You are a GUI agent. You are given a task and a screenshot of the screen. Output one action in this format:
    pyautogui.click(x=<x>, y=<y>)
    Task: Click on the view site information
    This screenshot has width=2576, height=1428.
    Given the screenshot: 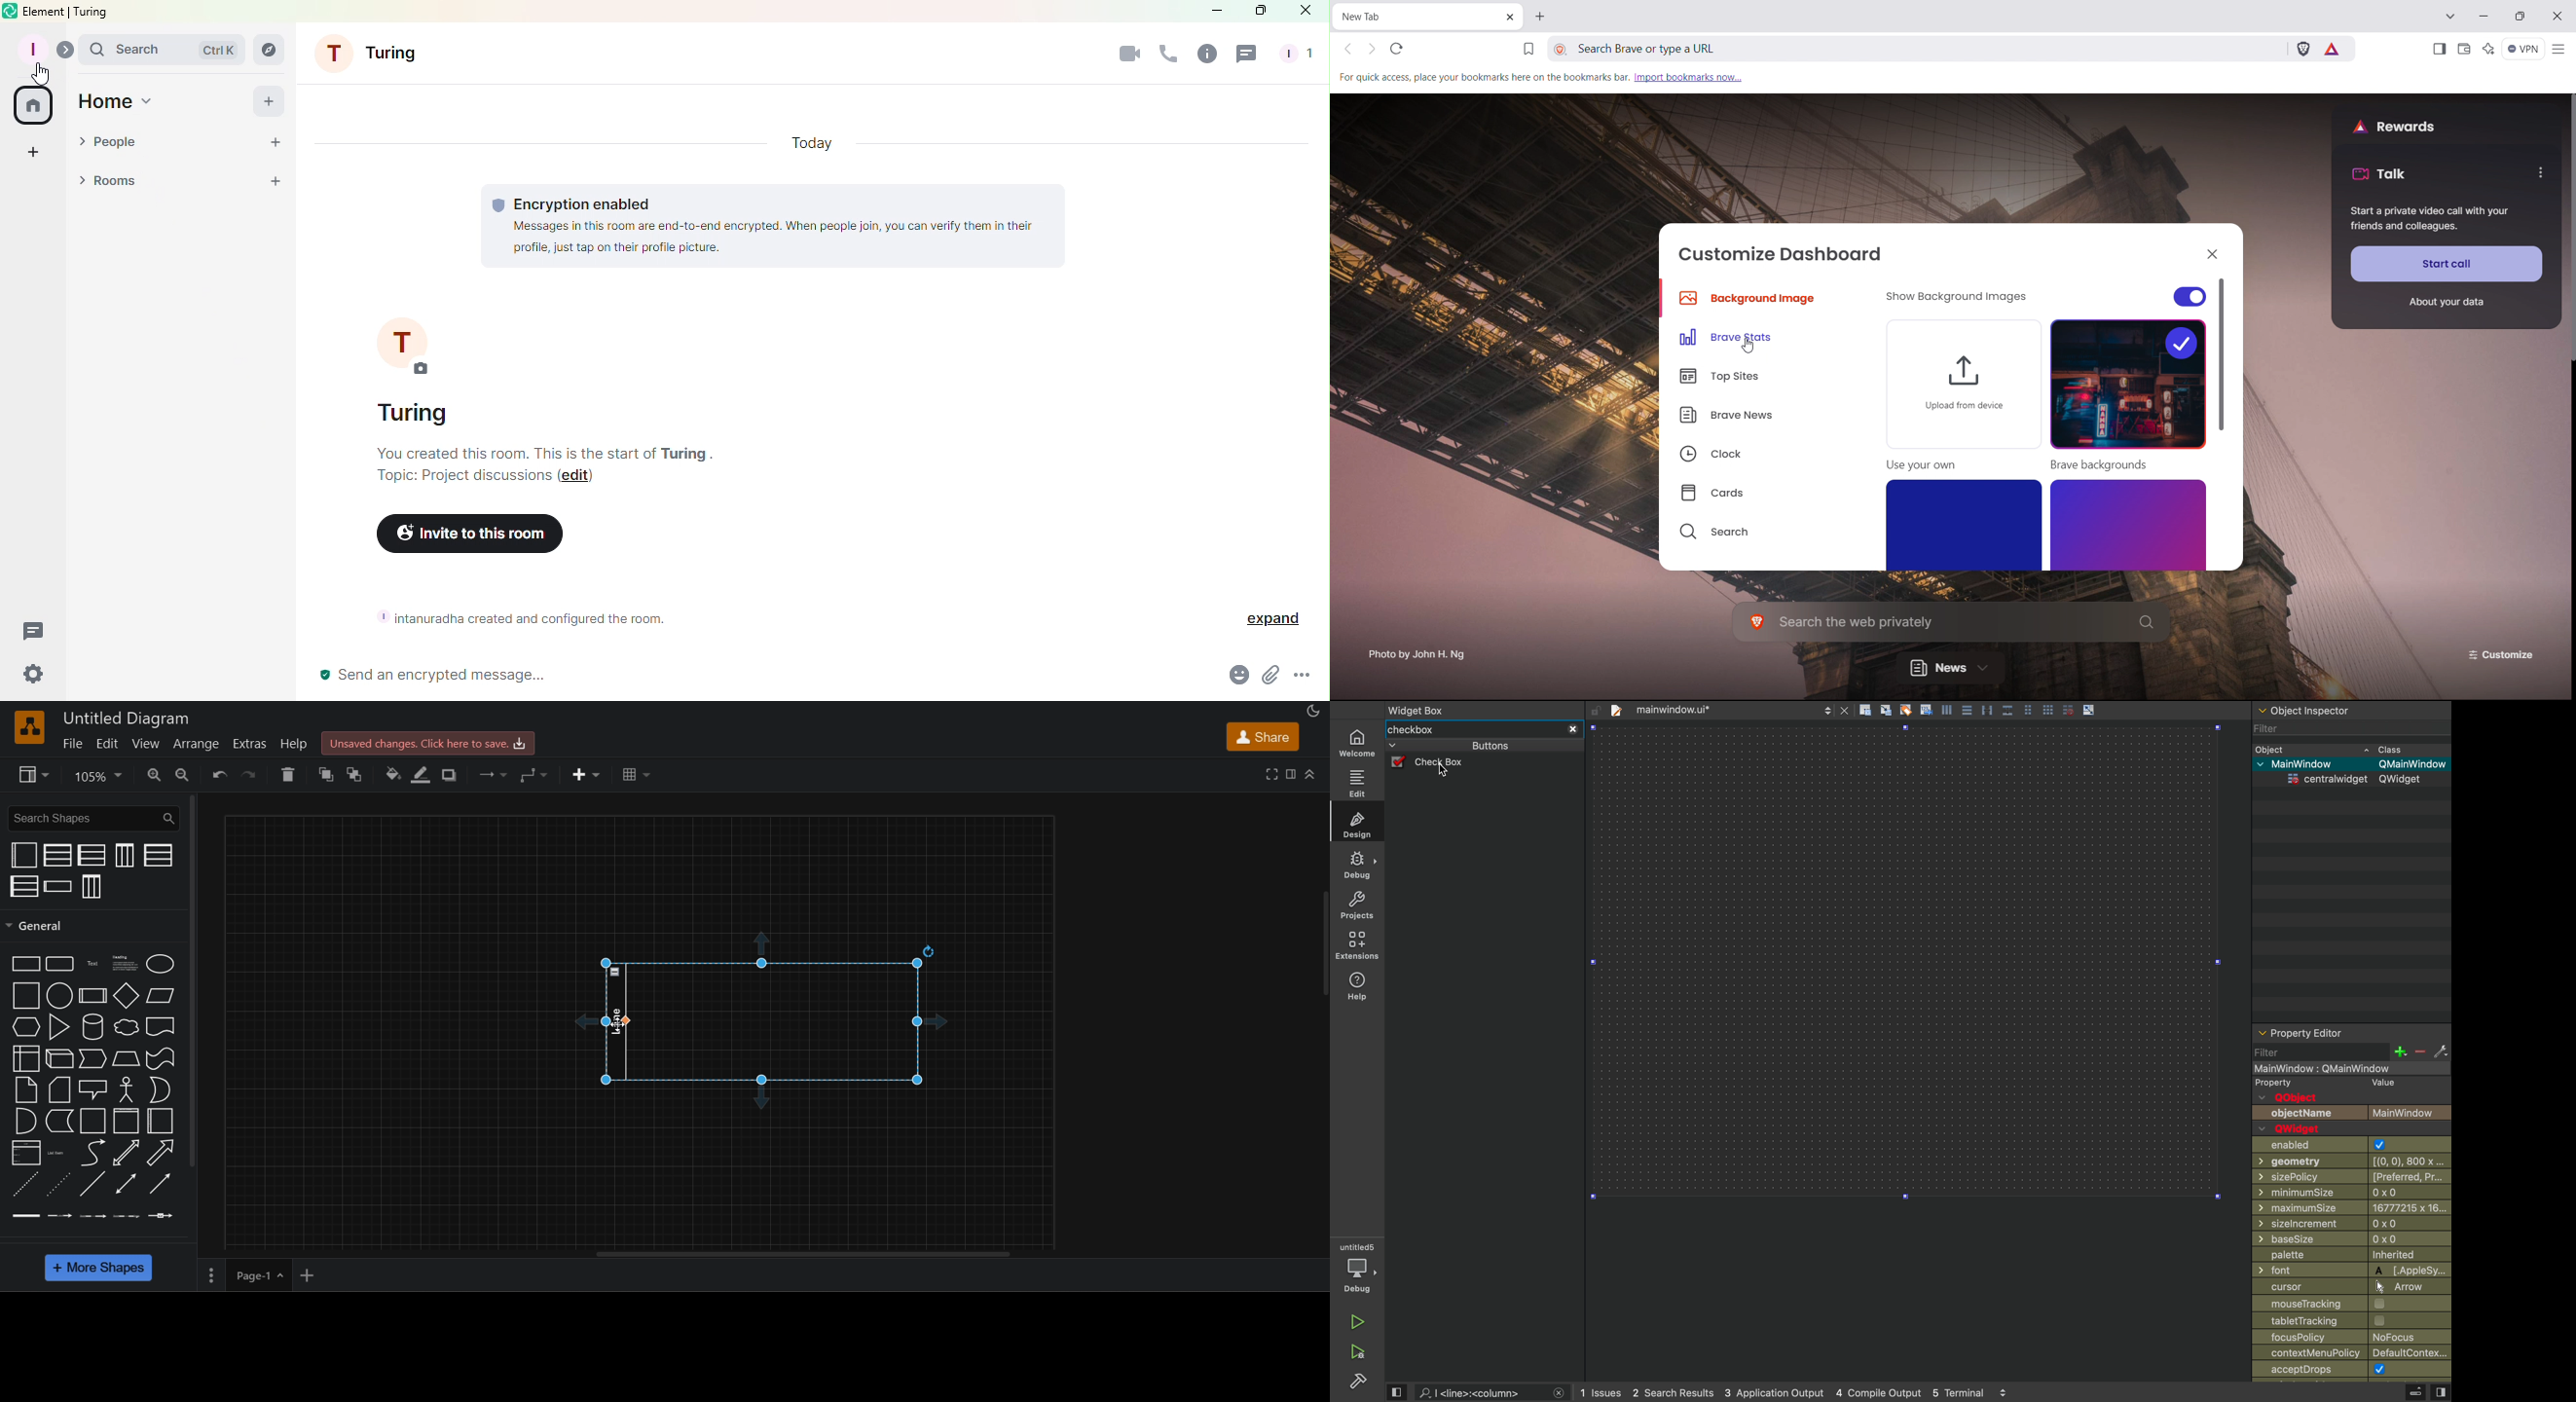 What is the action you would take?
    pyautogui.click(x=1561, y=50)
    